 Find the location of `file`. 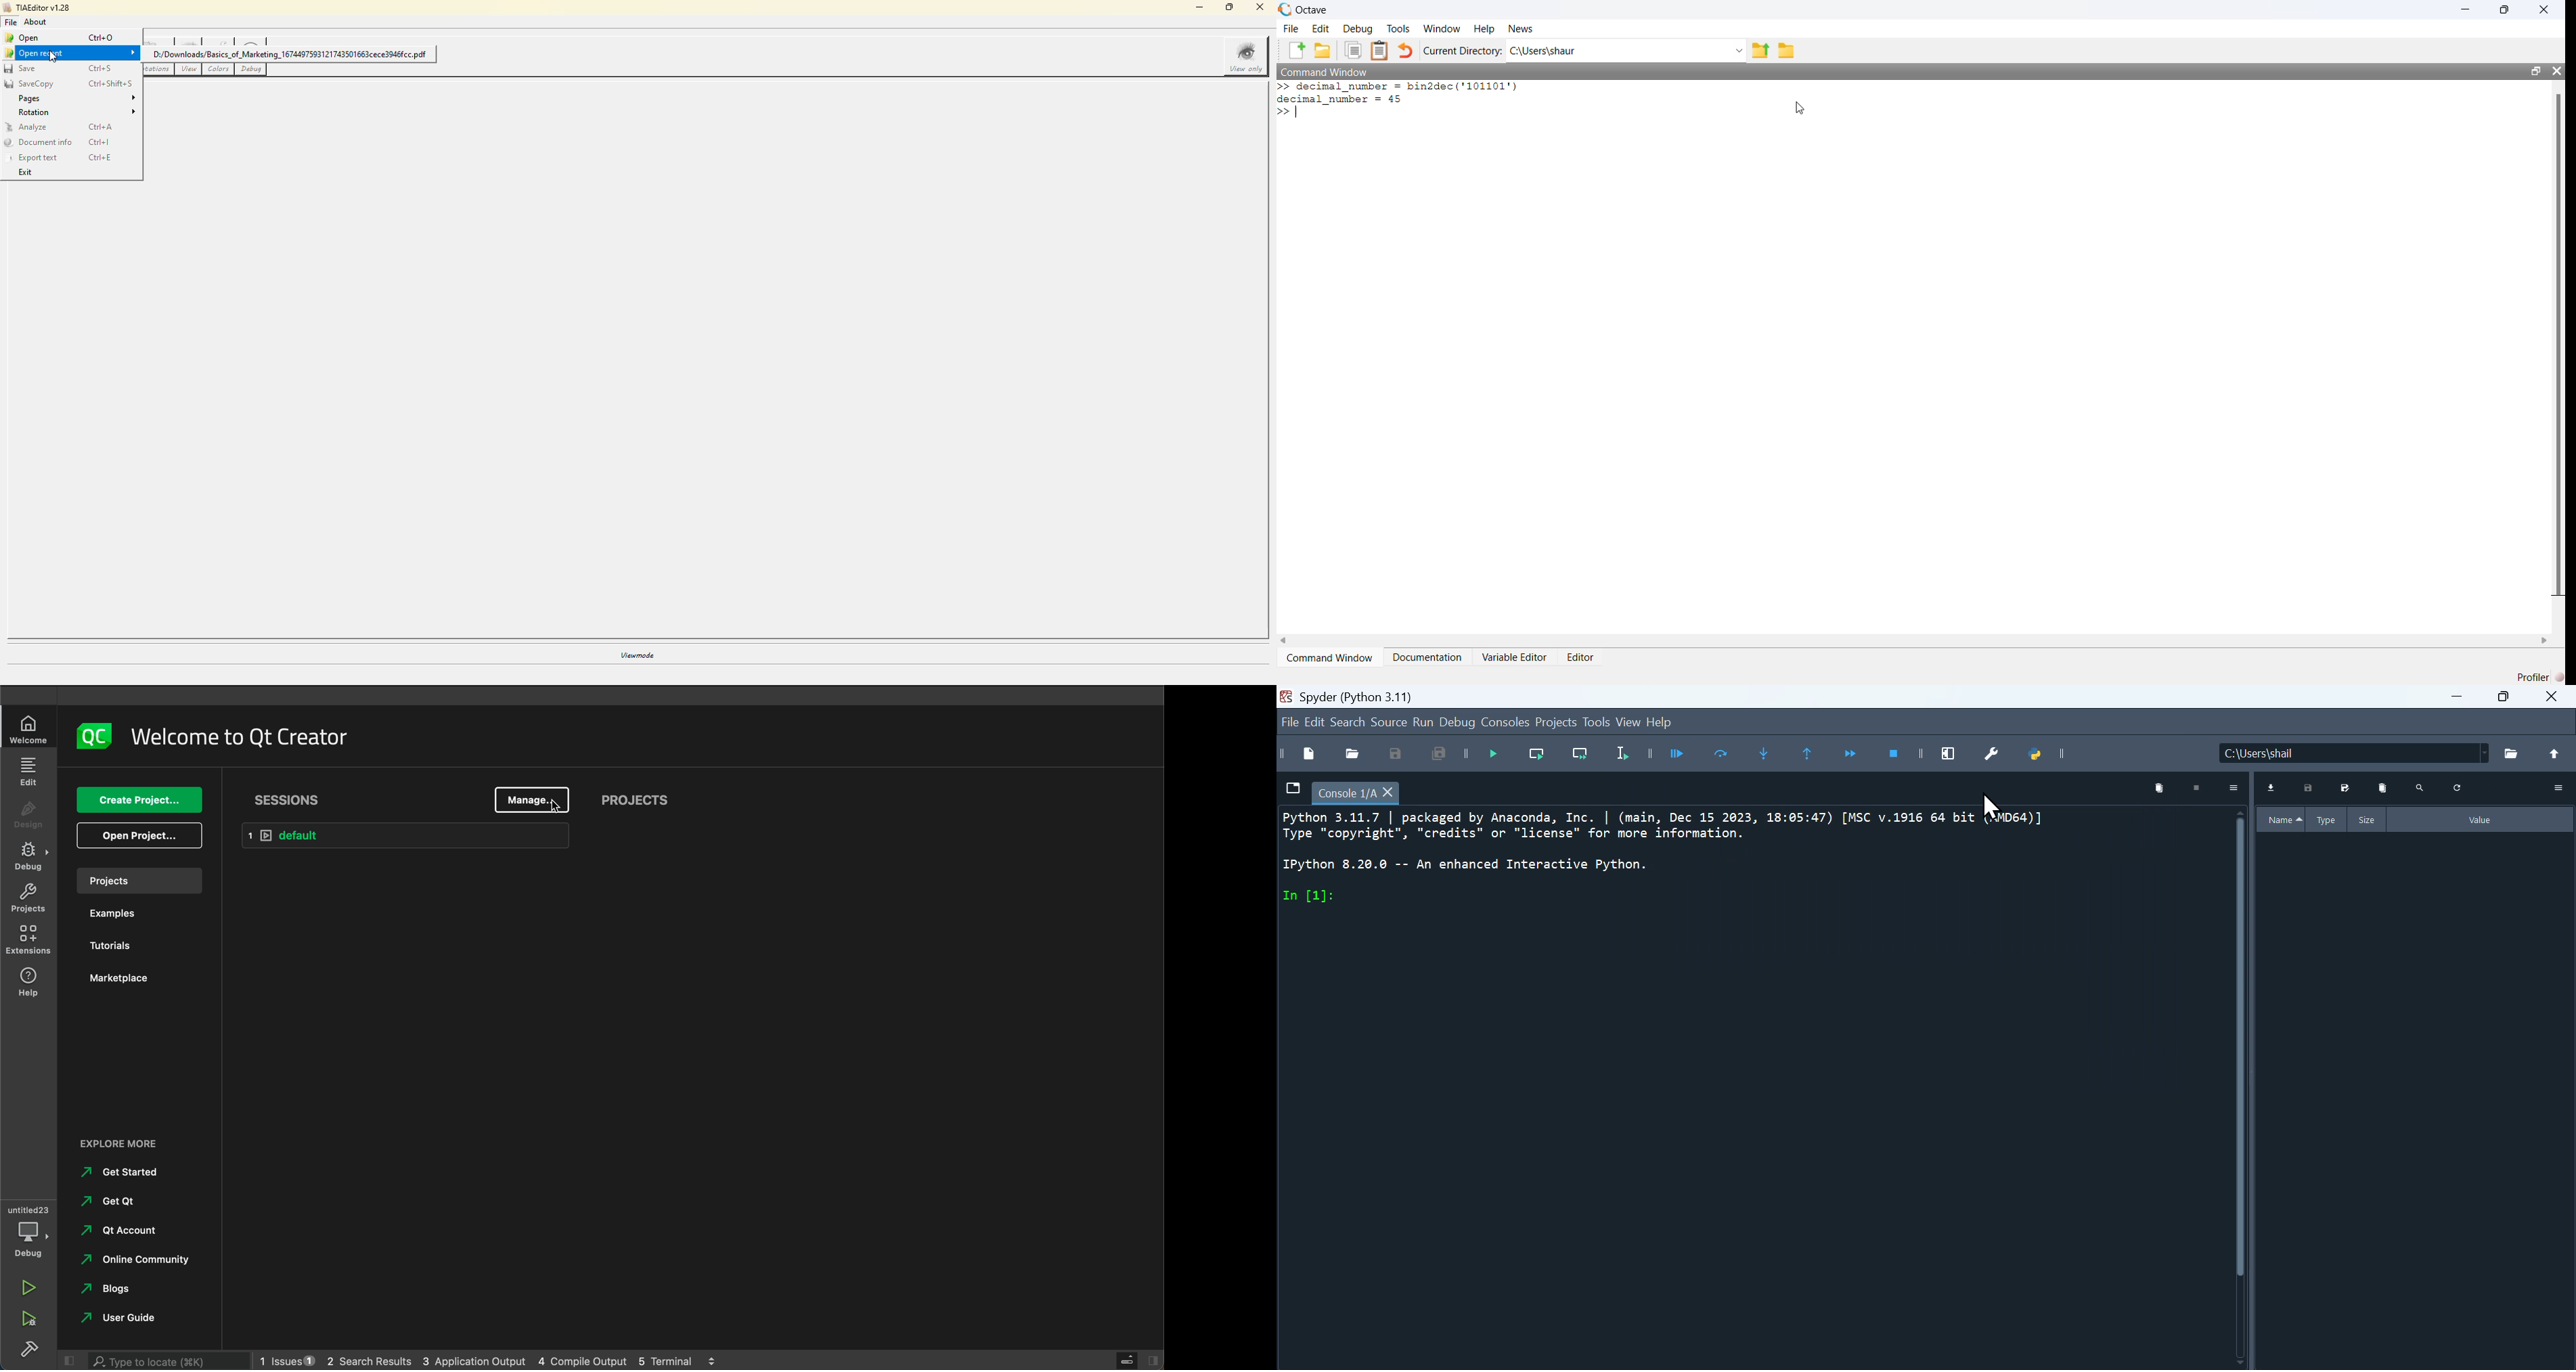

file is located at coordinates (1292, 28).